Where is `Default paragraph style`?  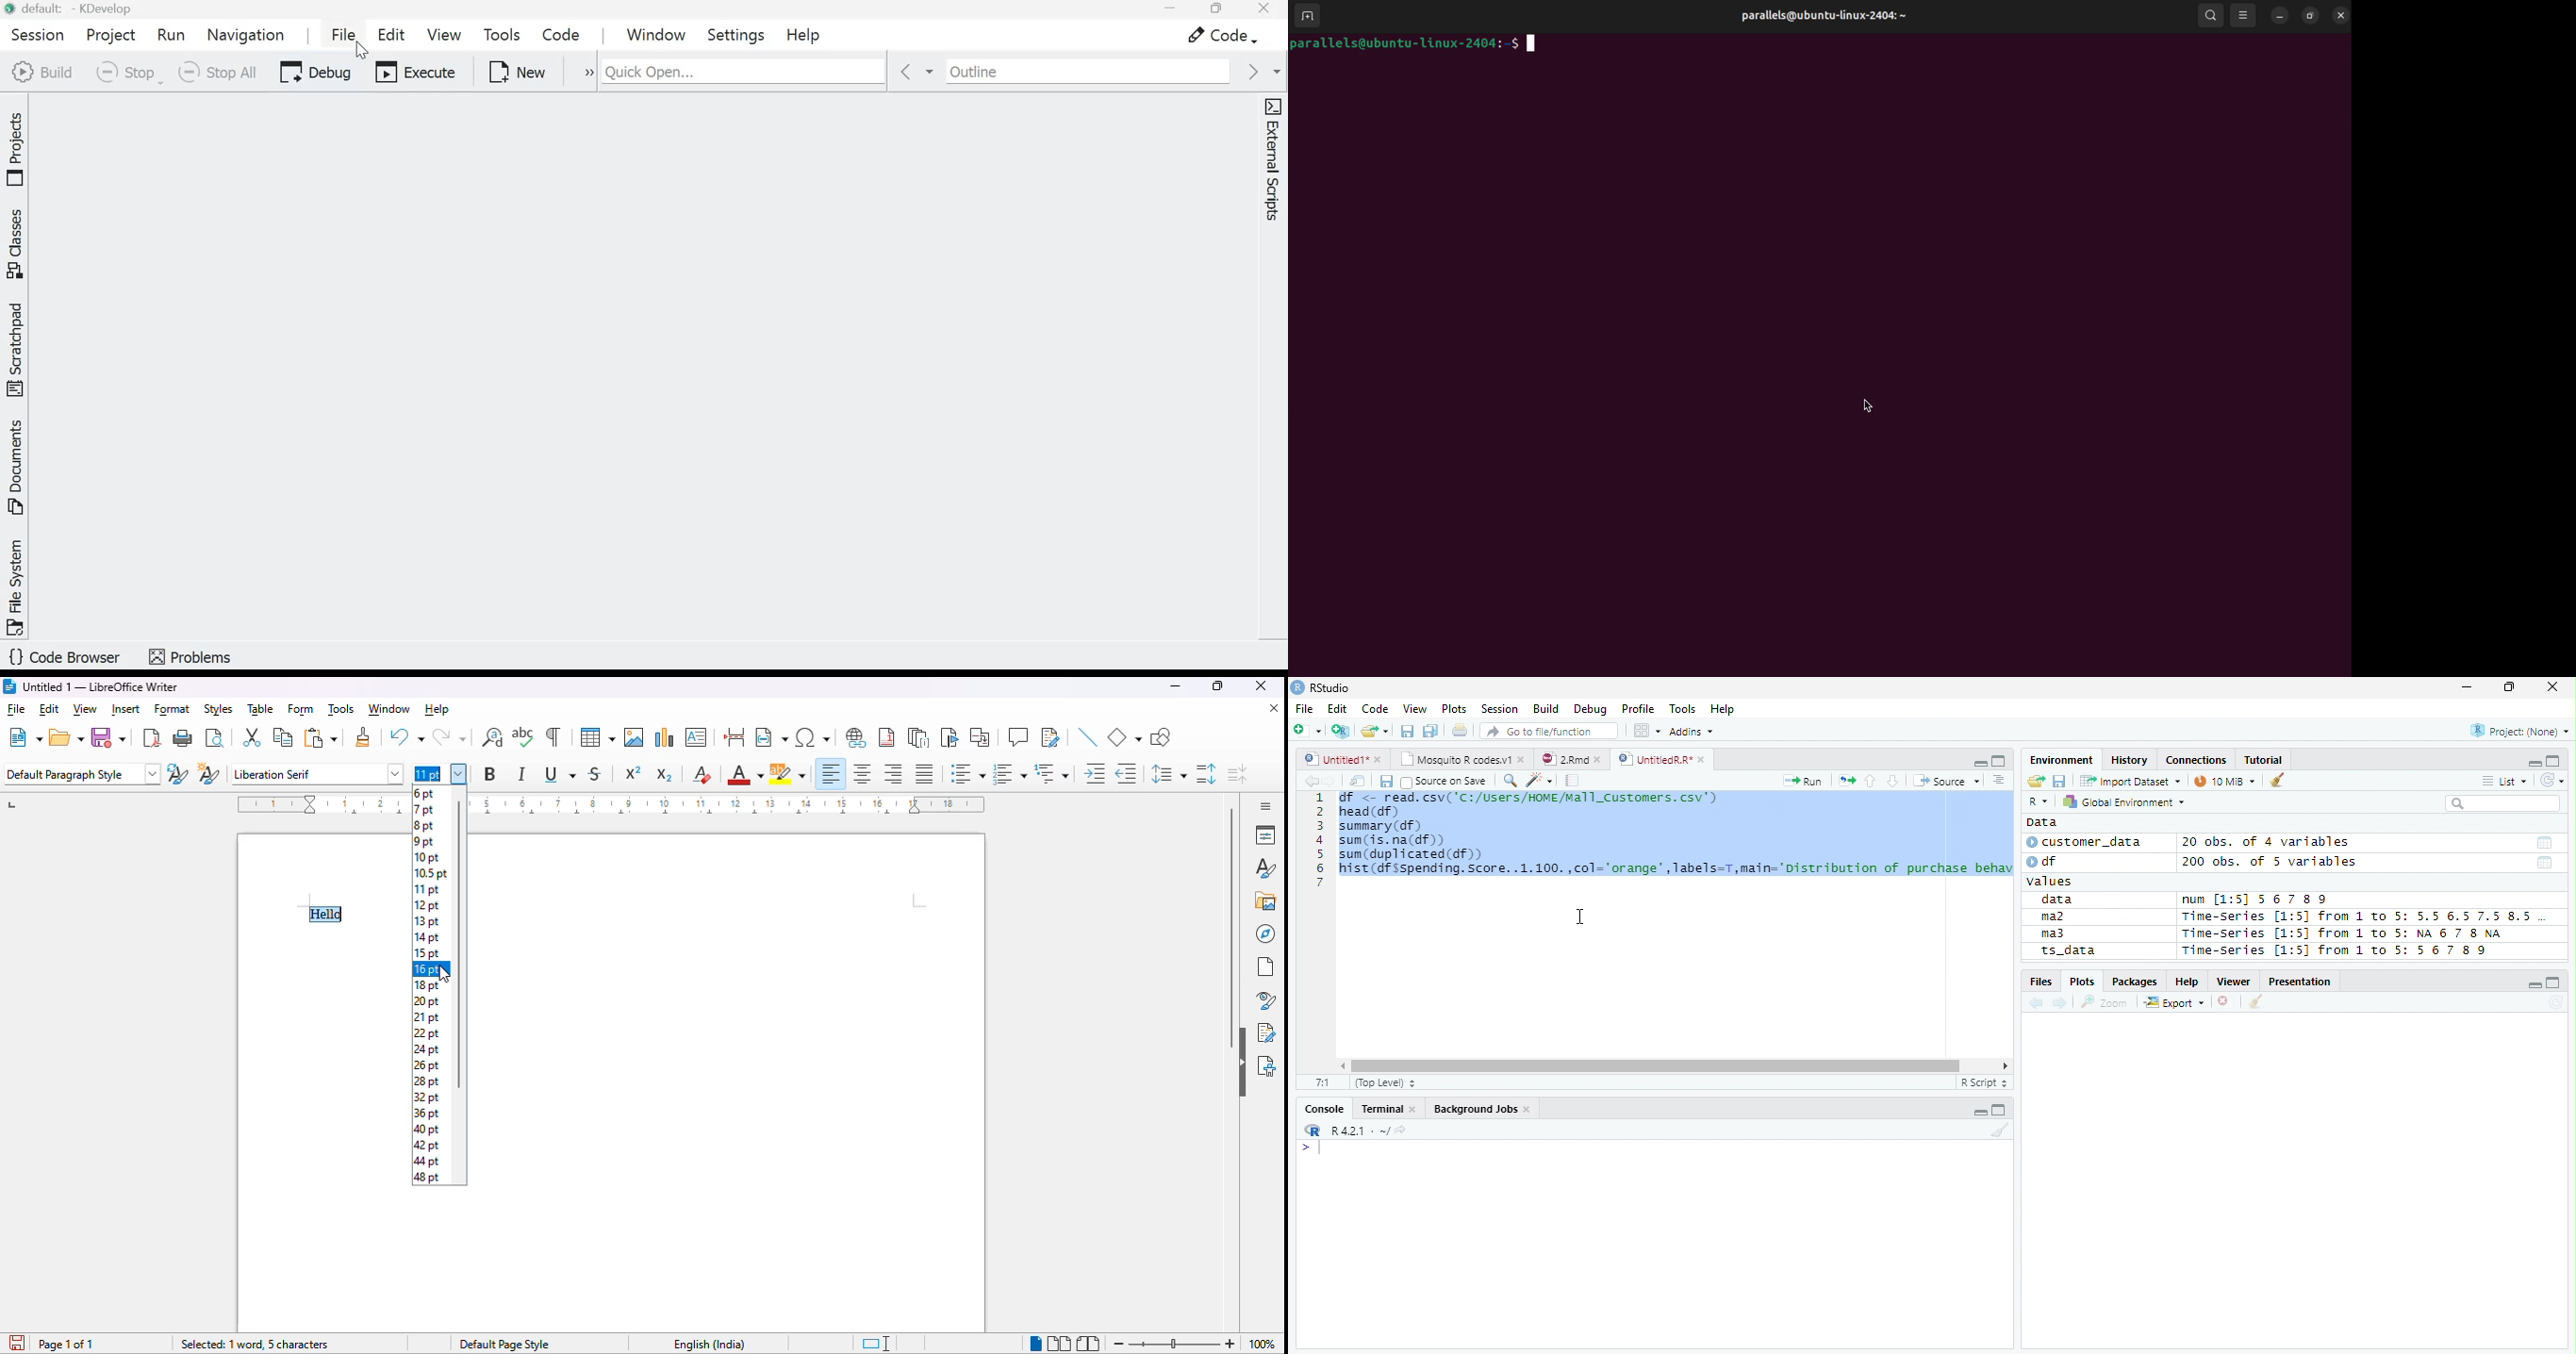
Default paragraph style is located at coordinates (82, 774).